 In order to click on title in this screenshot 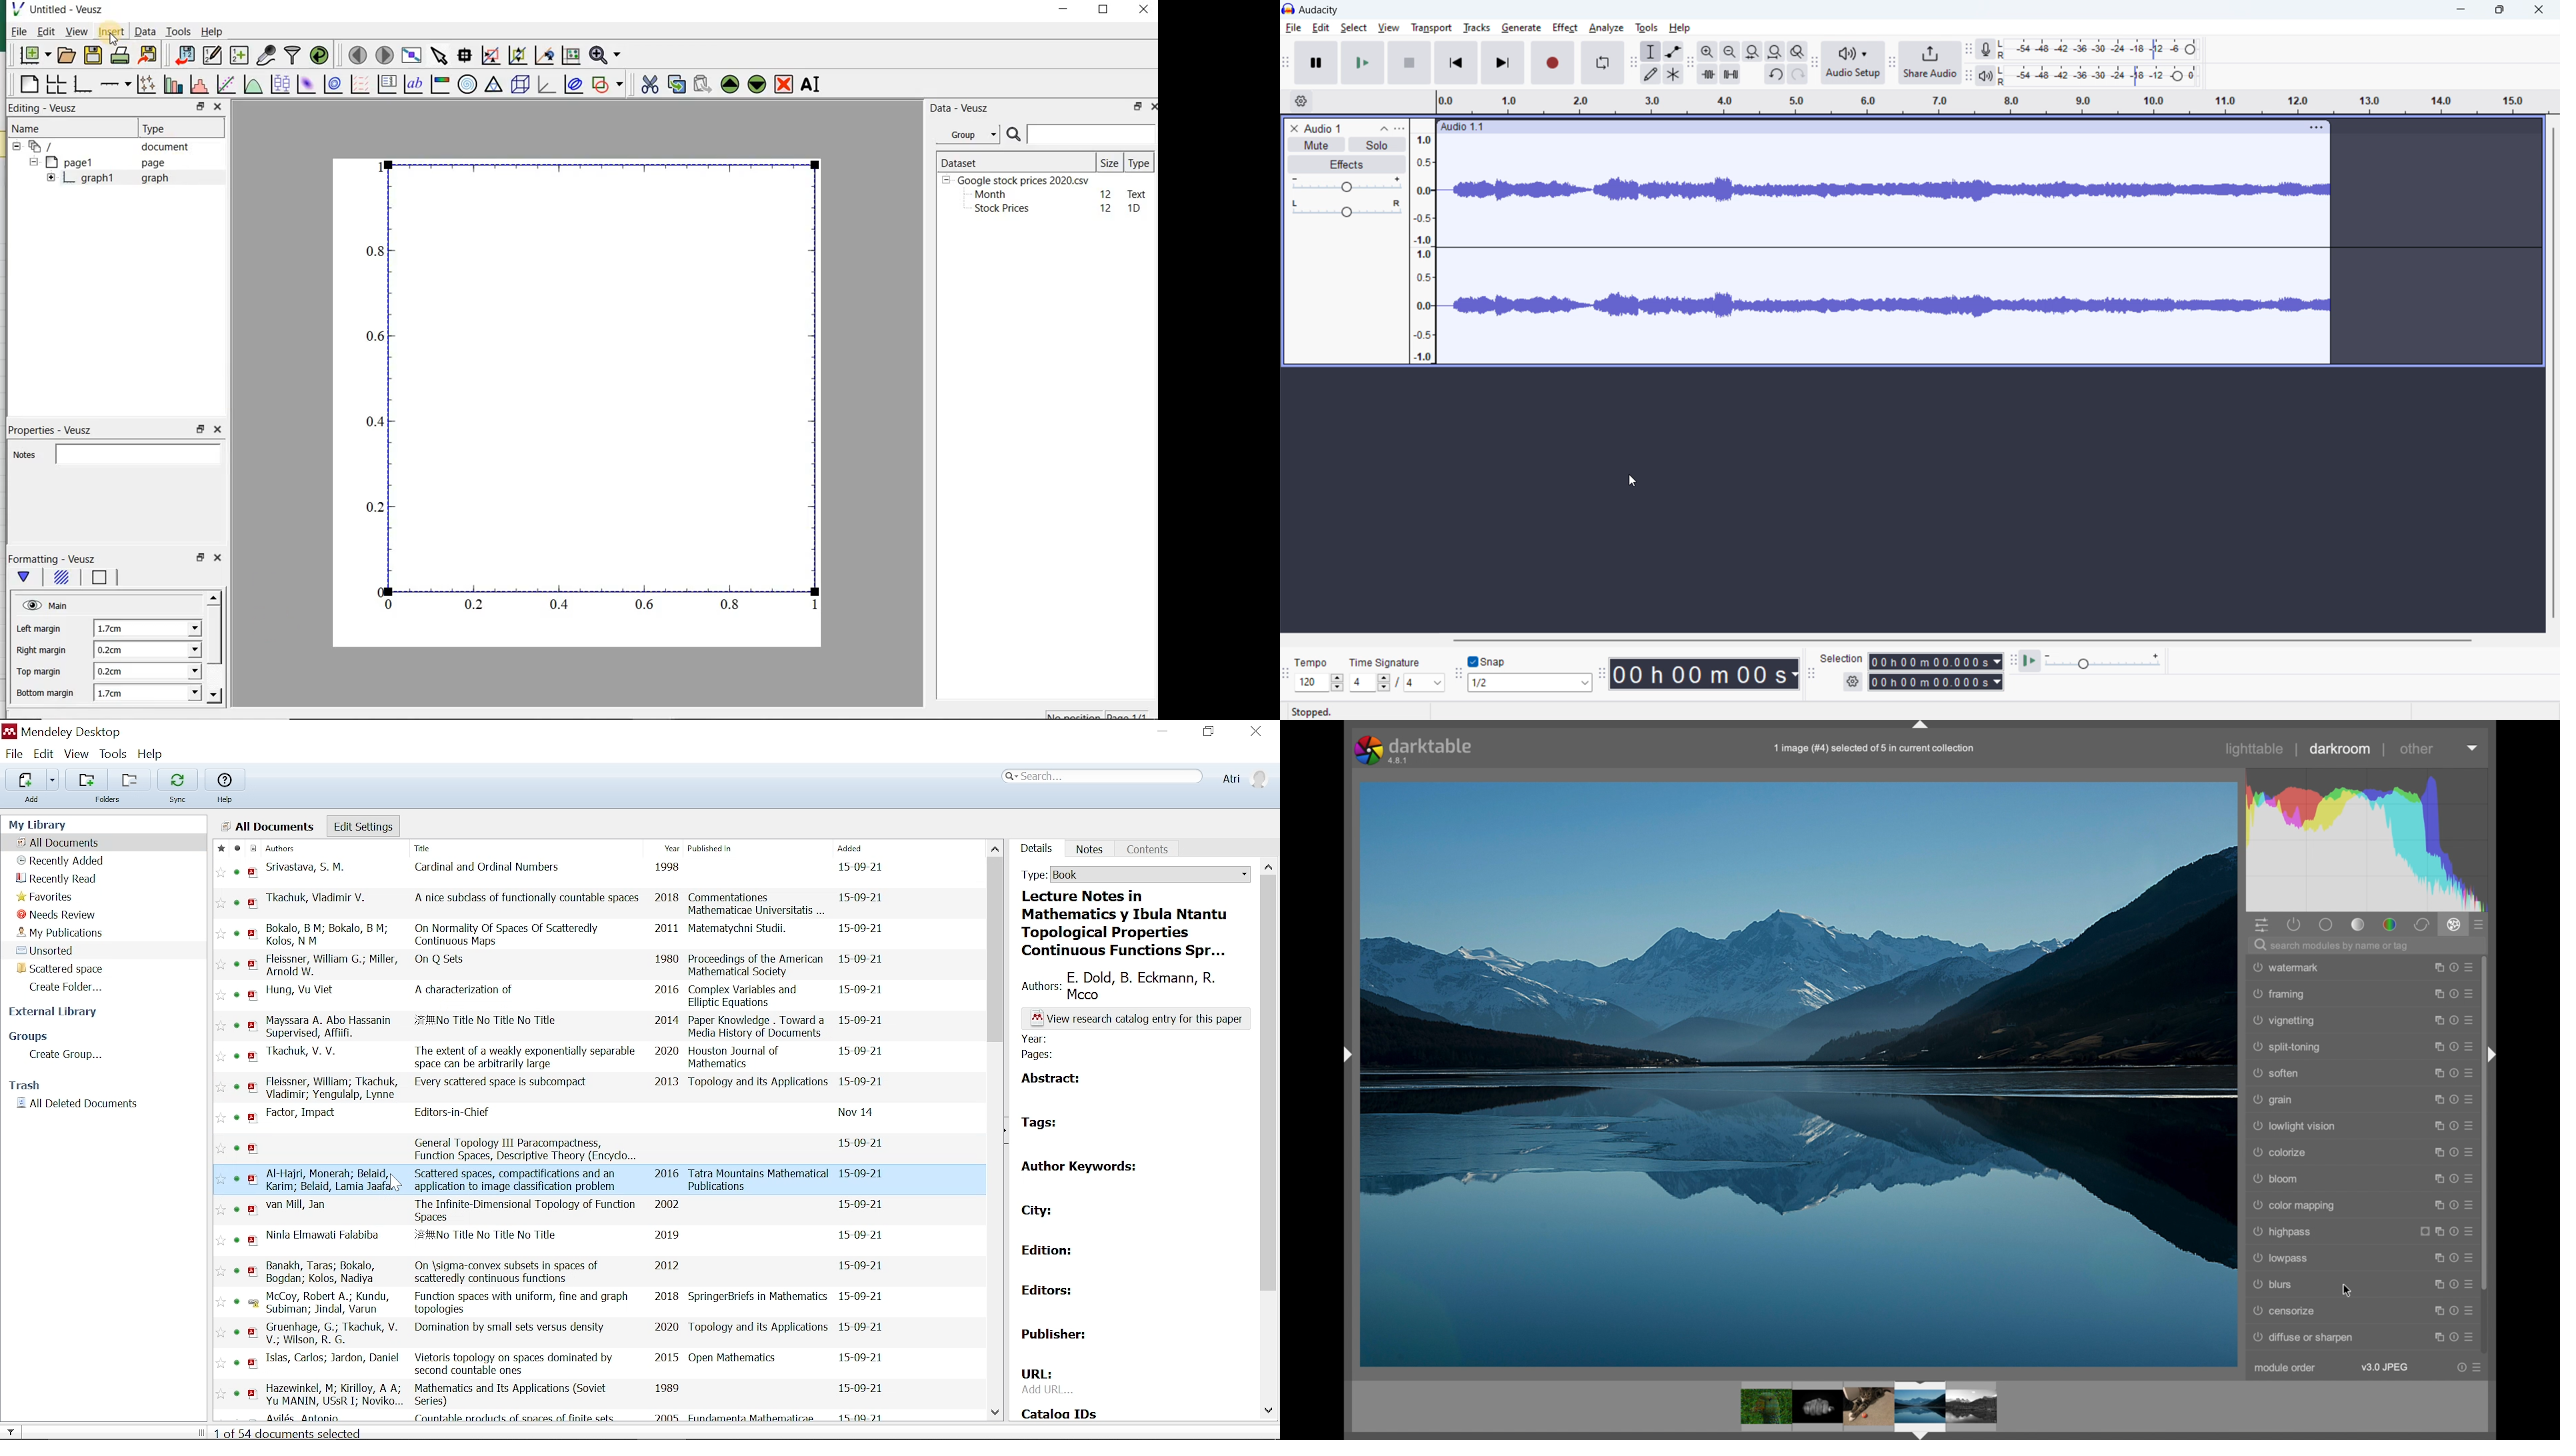, I will do `click(488, 1023)`.